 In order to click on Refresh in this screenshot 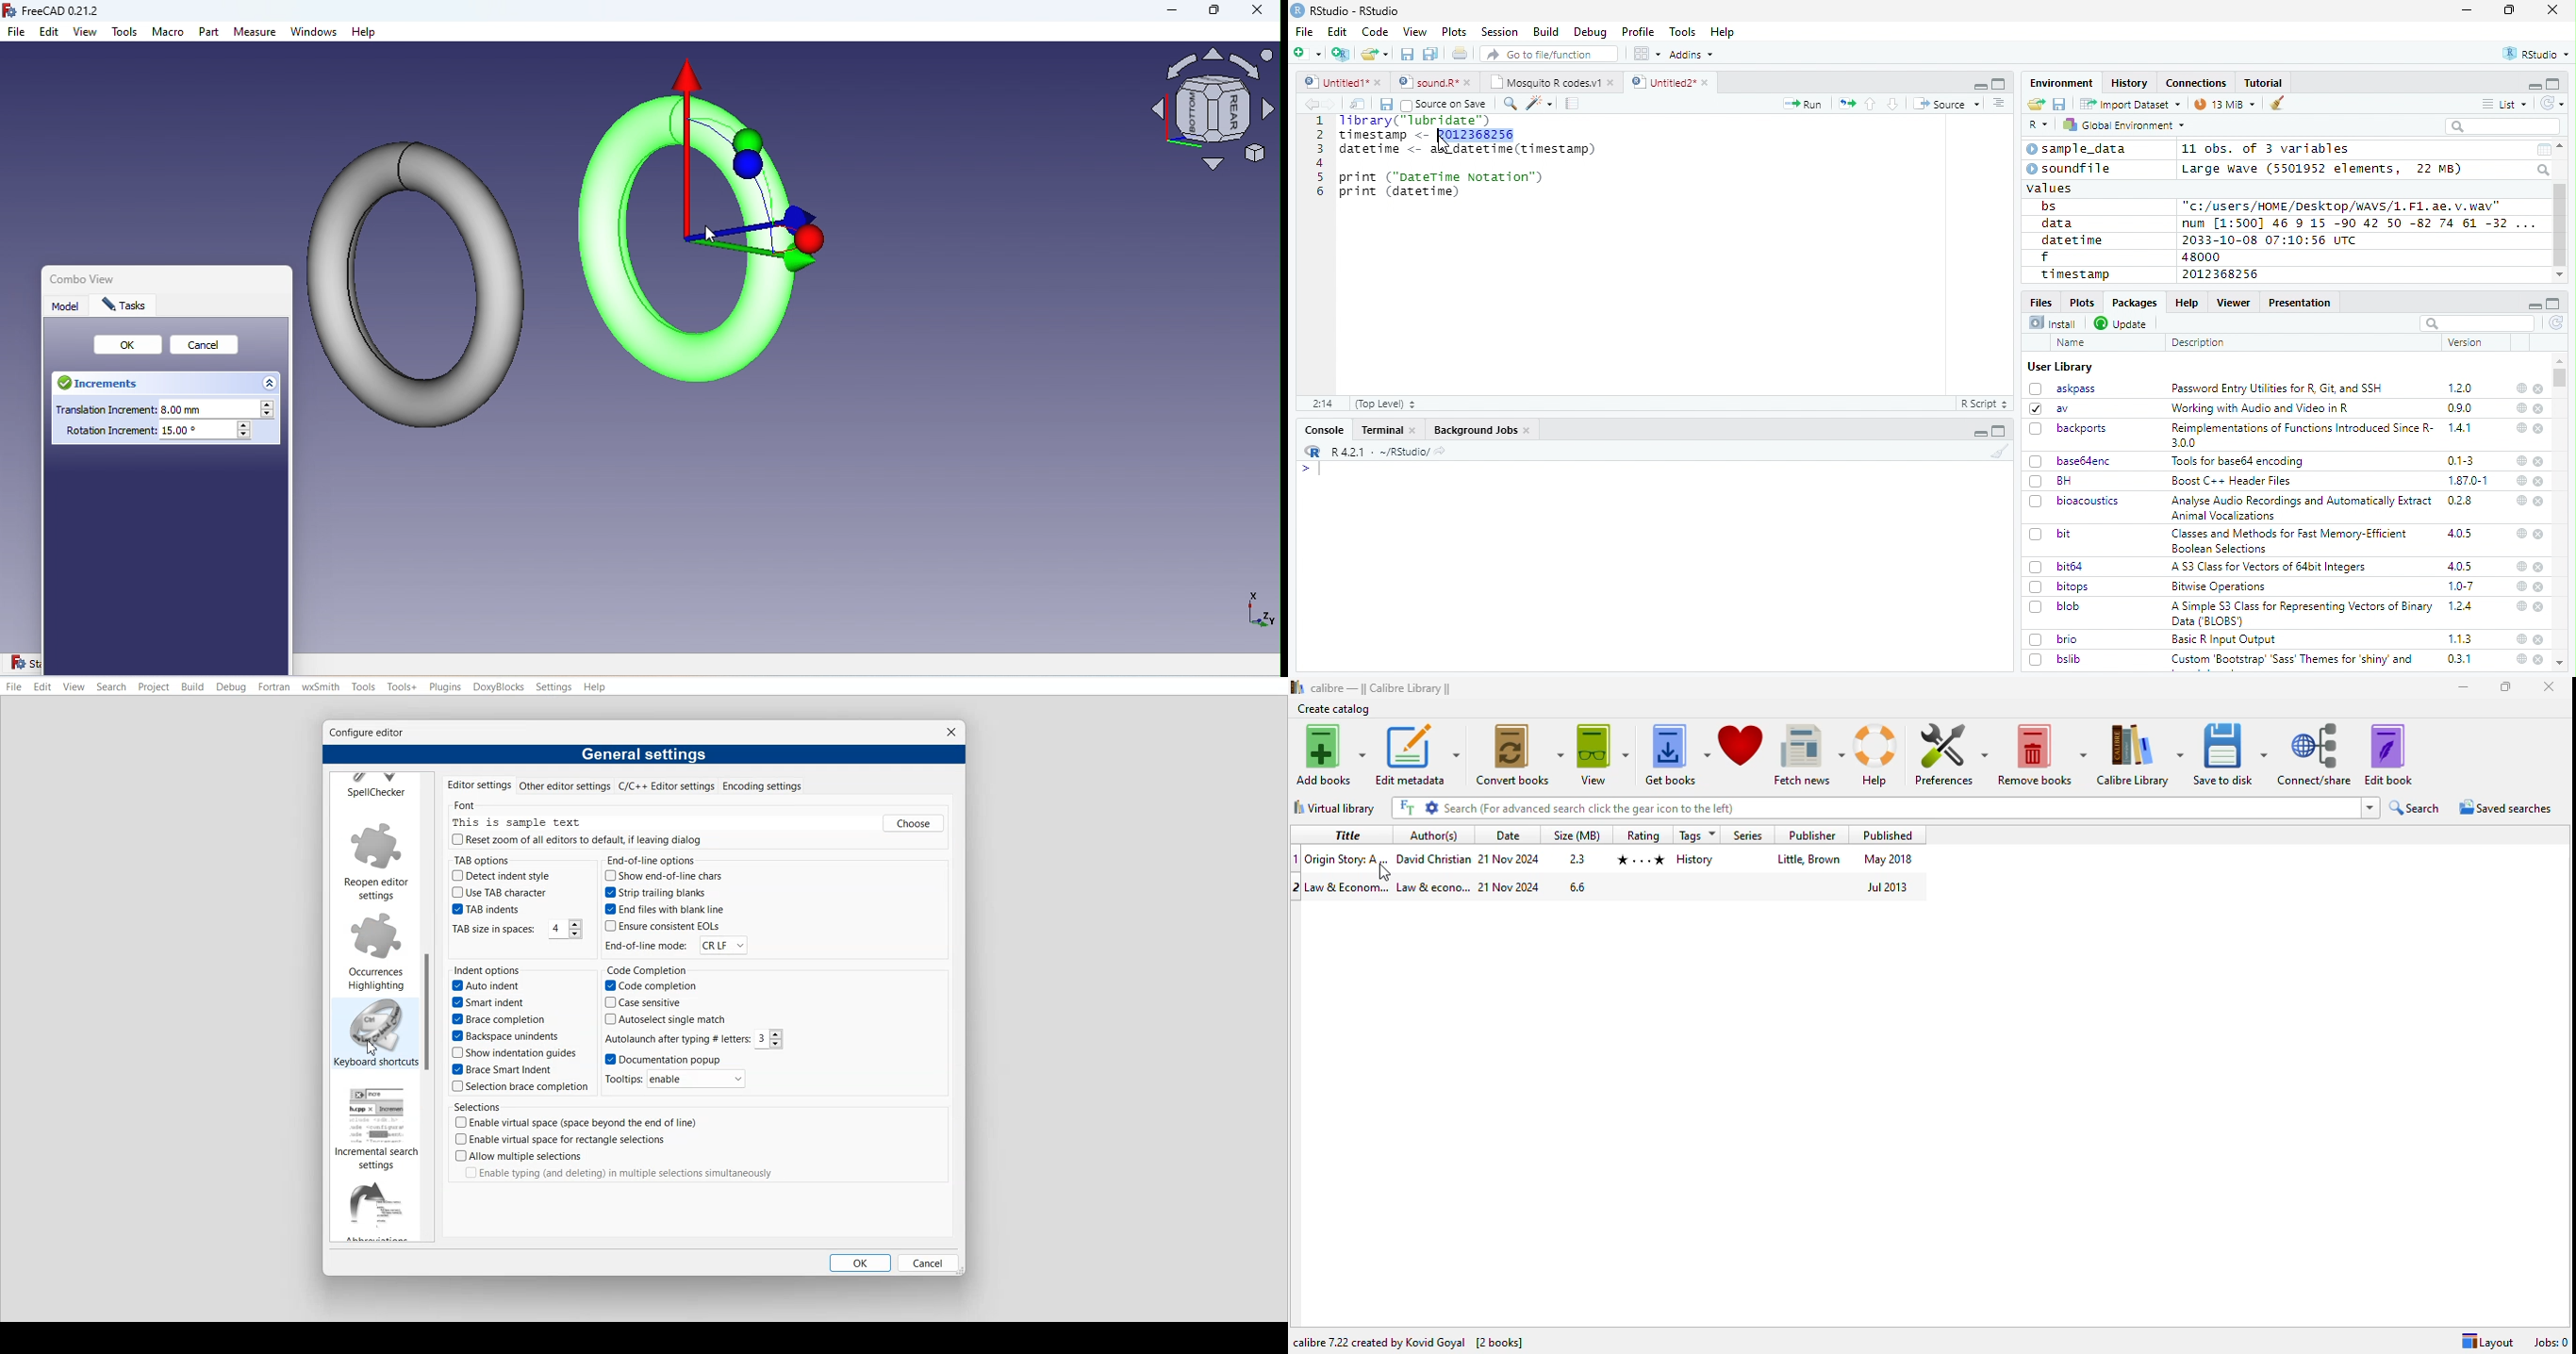, I will do `click(2553, 103)`.